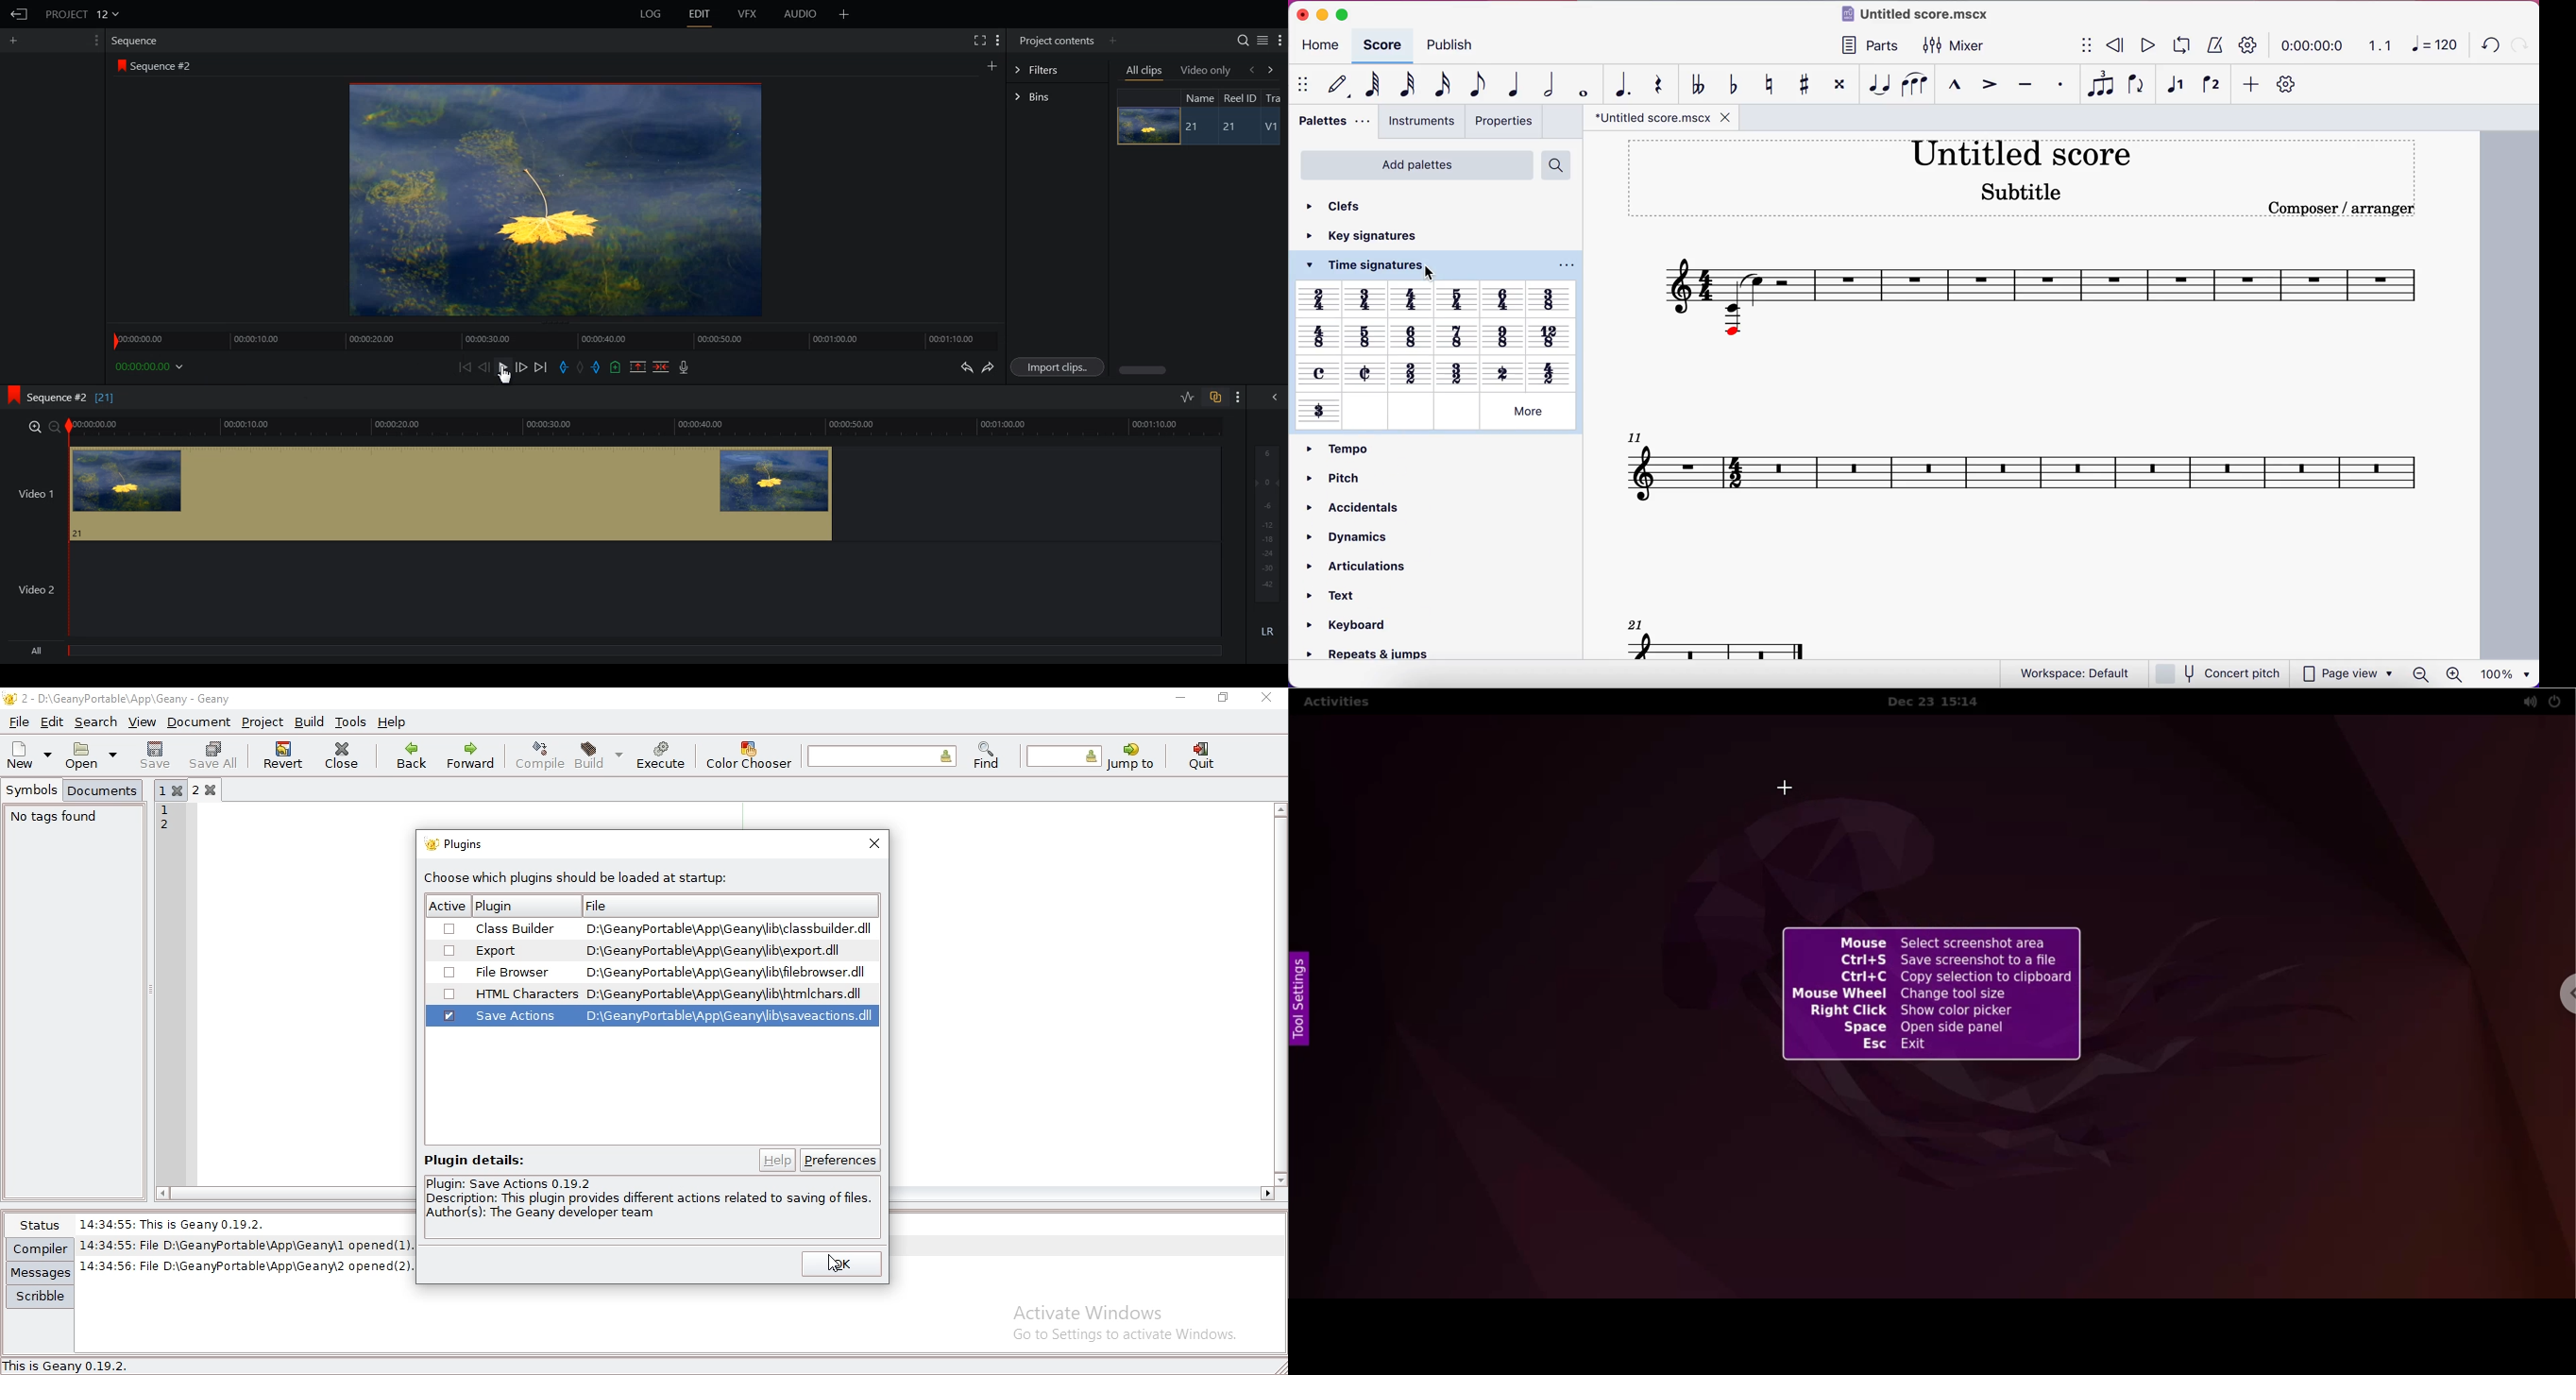  Describe the element at coordinates (1864, 45) in the screenshot. I see `parts` at that location.